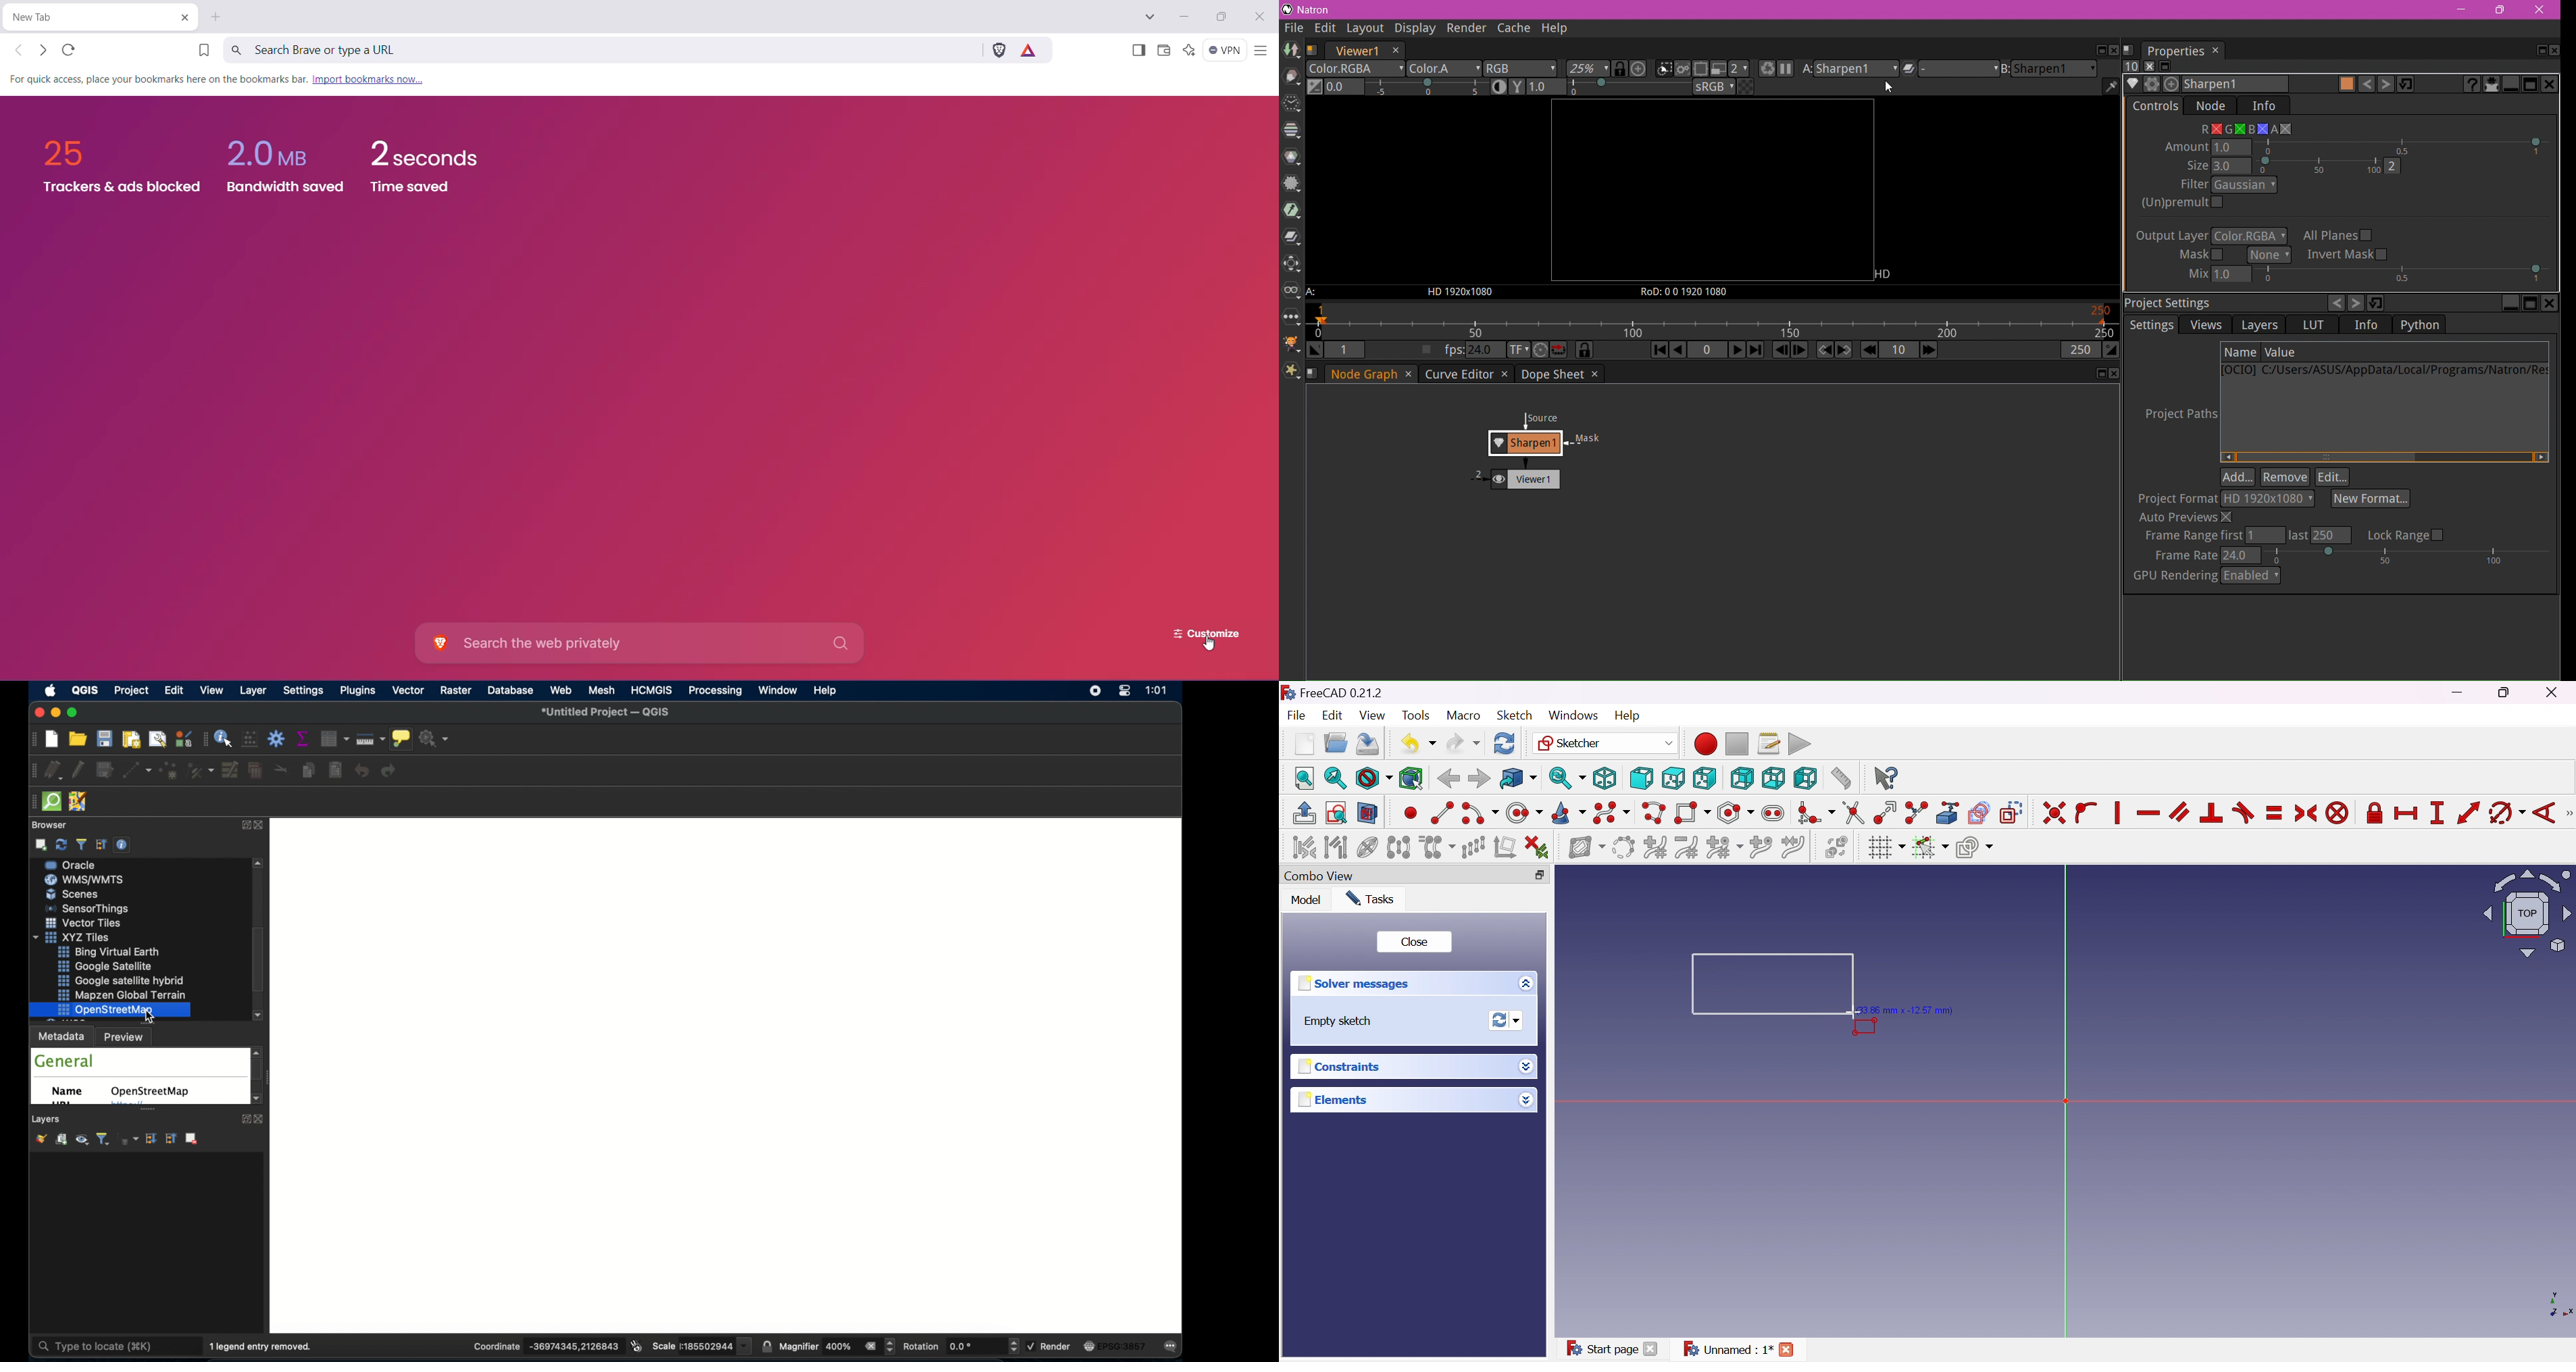  Describe the element at coordinates (2213, 813) in the screenshot. I see `Constrain perpendicular` at that location.